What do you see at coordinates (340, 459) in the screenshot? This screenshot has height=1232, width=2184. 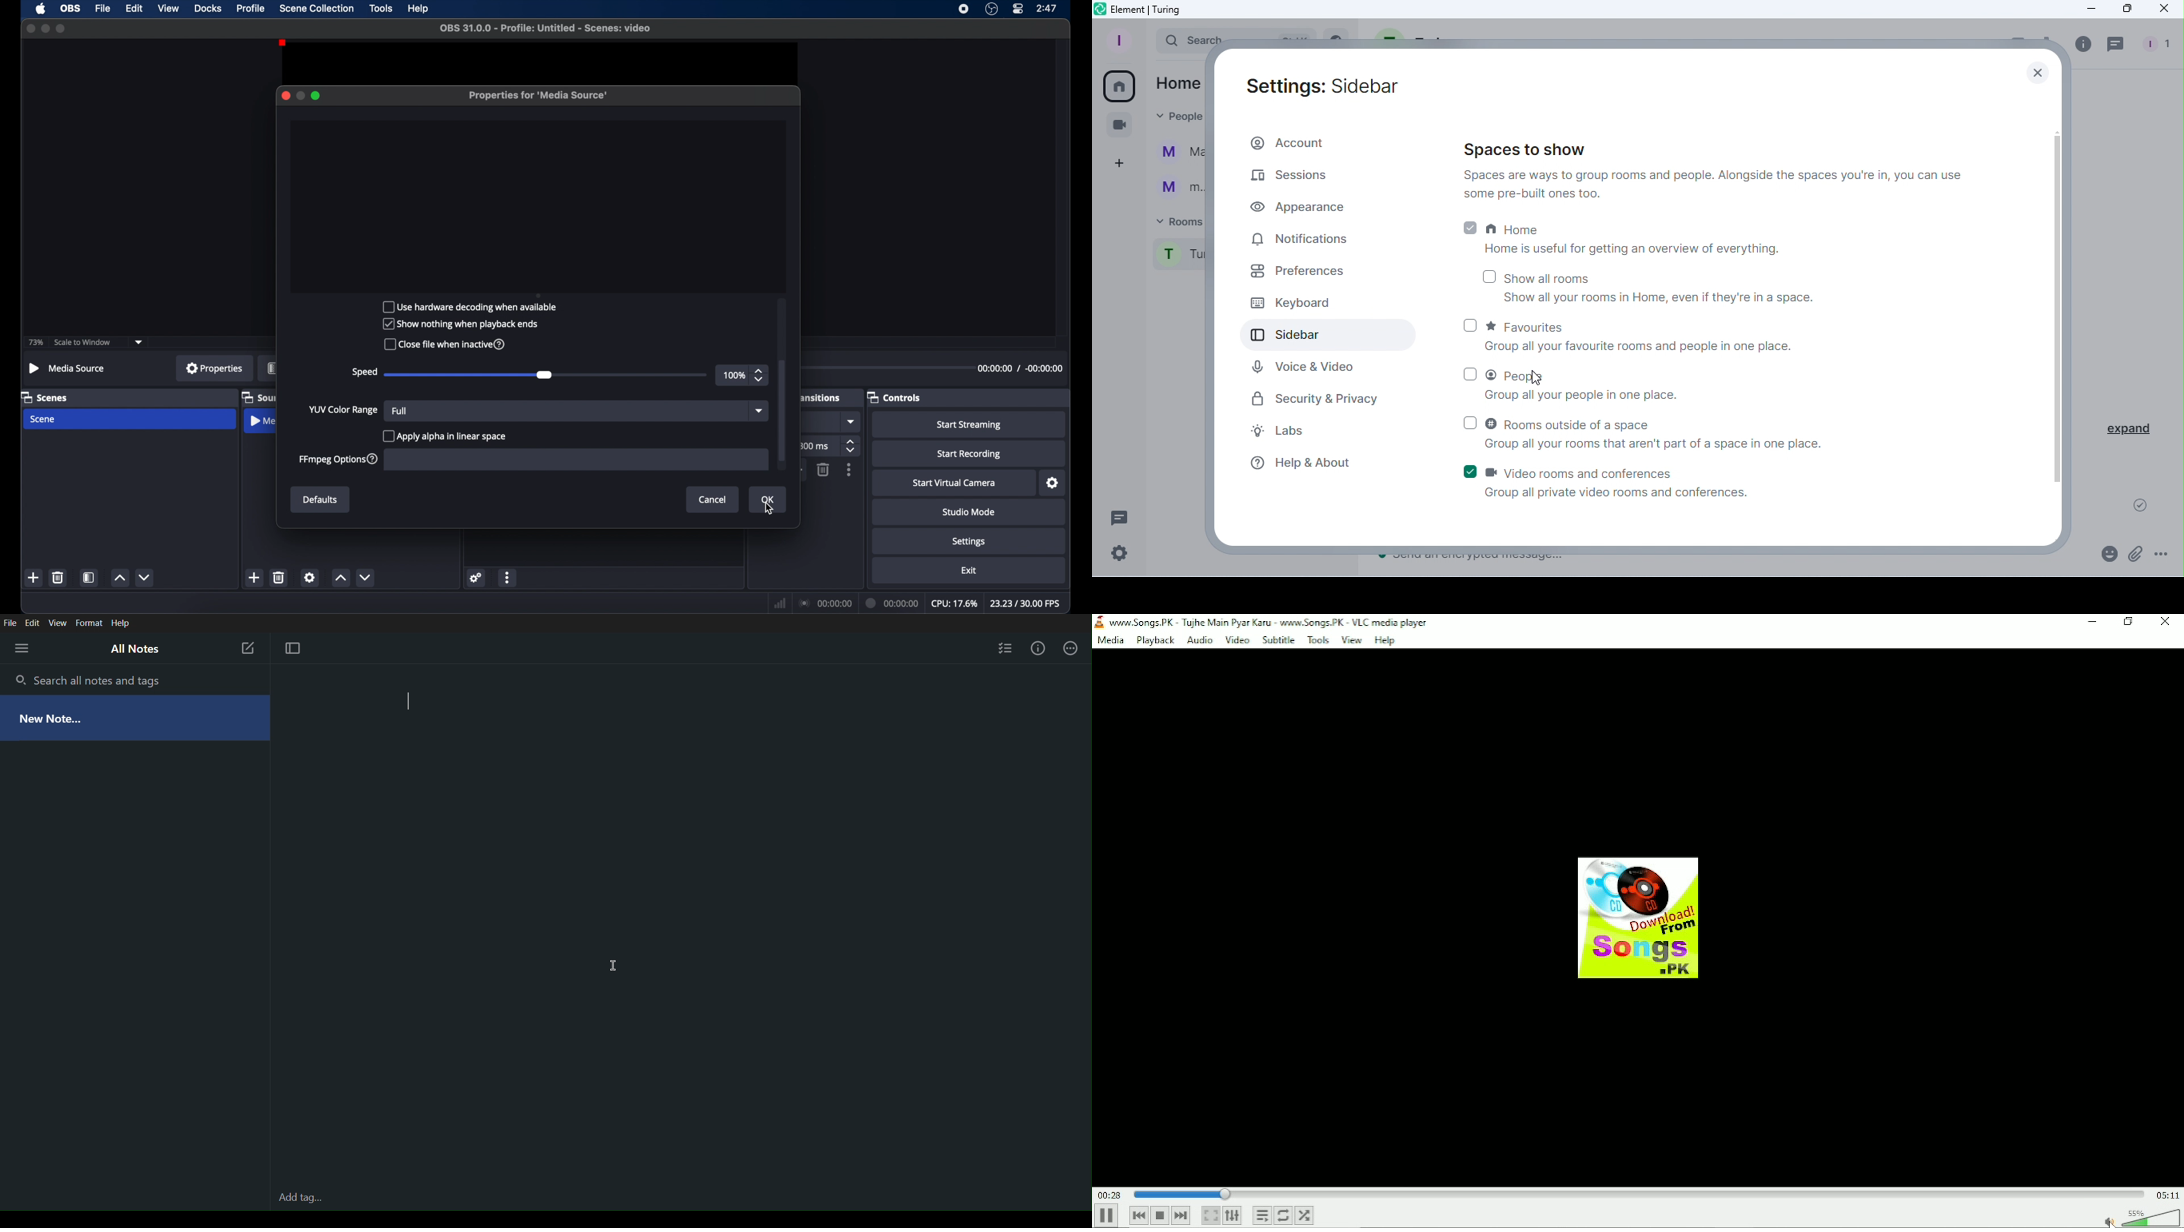 I see `ffmpeg options` at bounding box center [340, 459].